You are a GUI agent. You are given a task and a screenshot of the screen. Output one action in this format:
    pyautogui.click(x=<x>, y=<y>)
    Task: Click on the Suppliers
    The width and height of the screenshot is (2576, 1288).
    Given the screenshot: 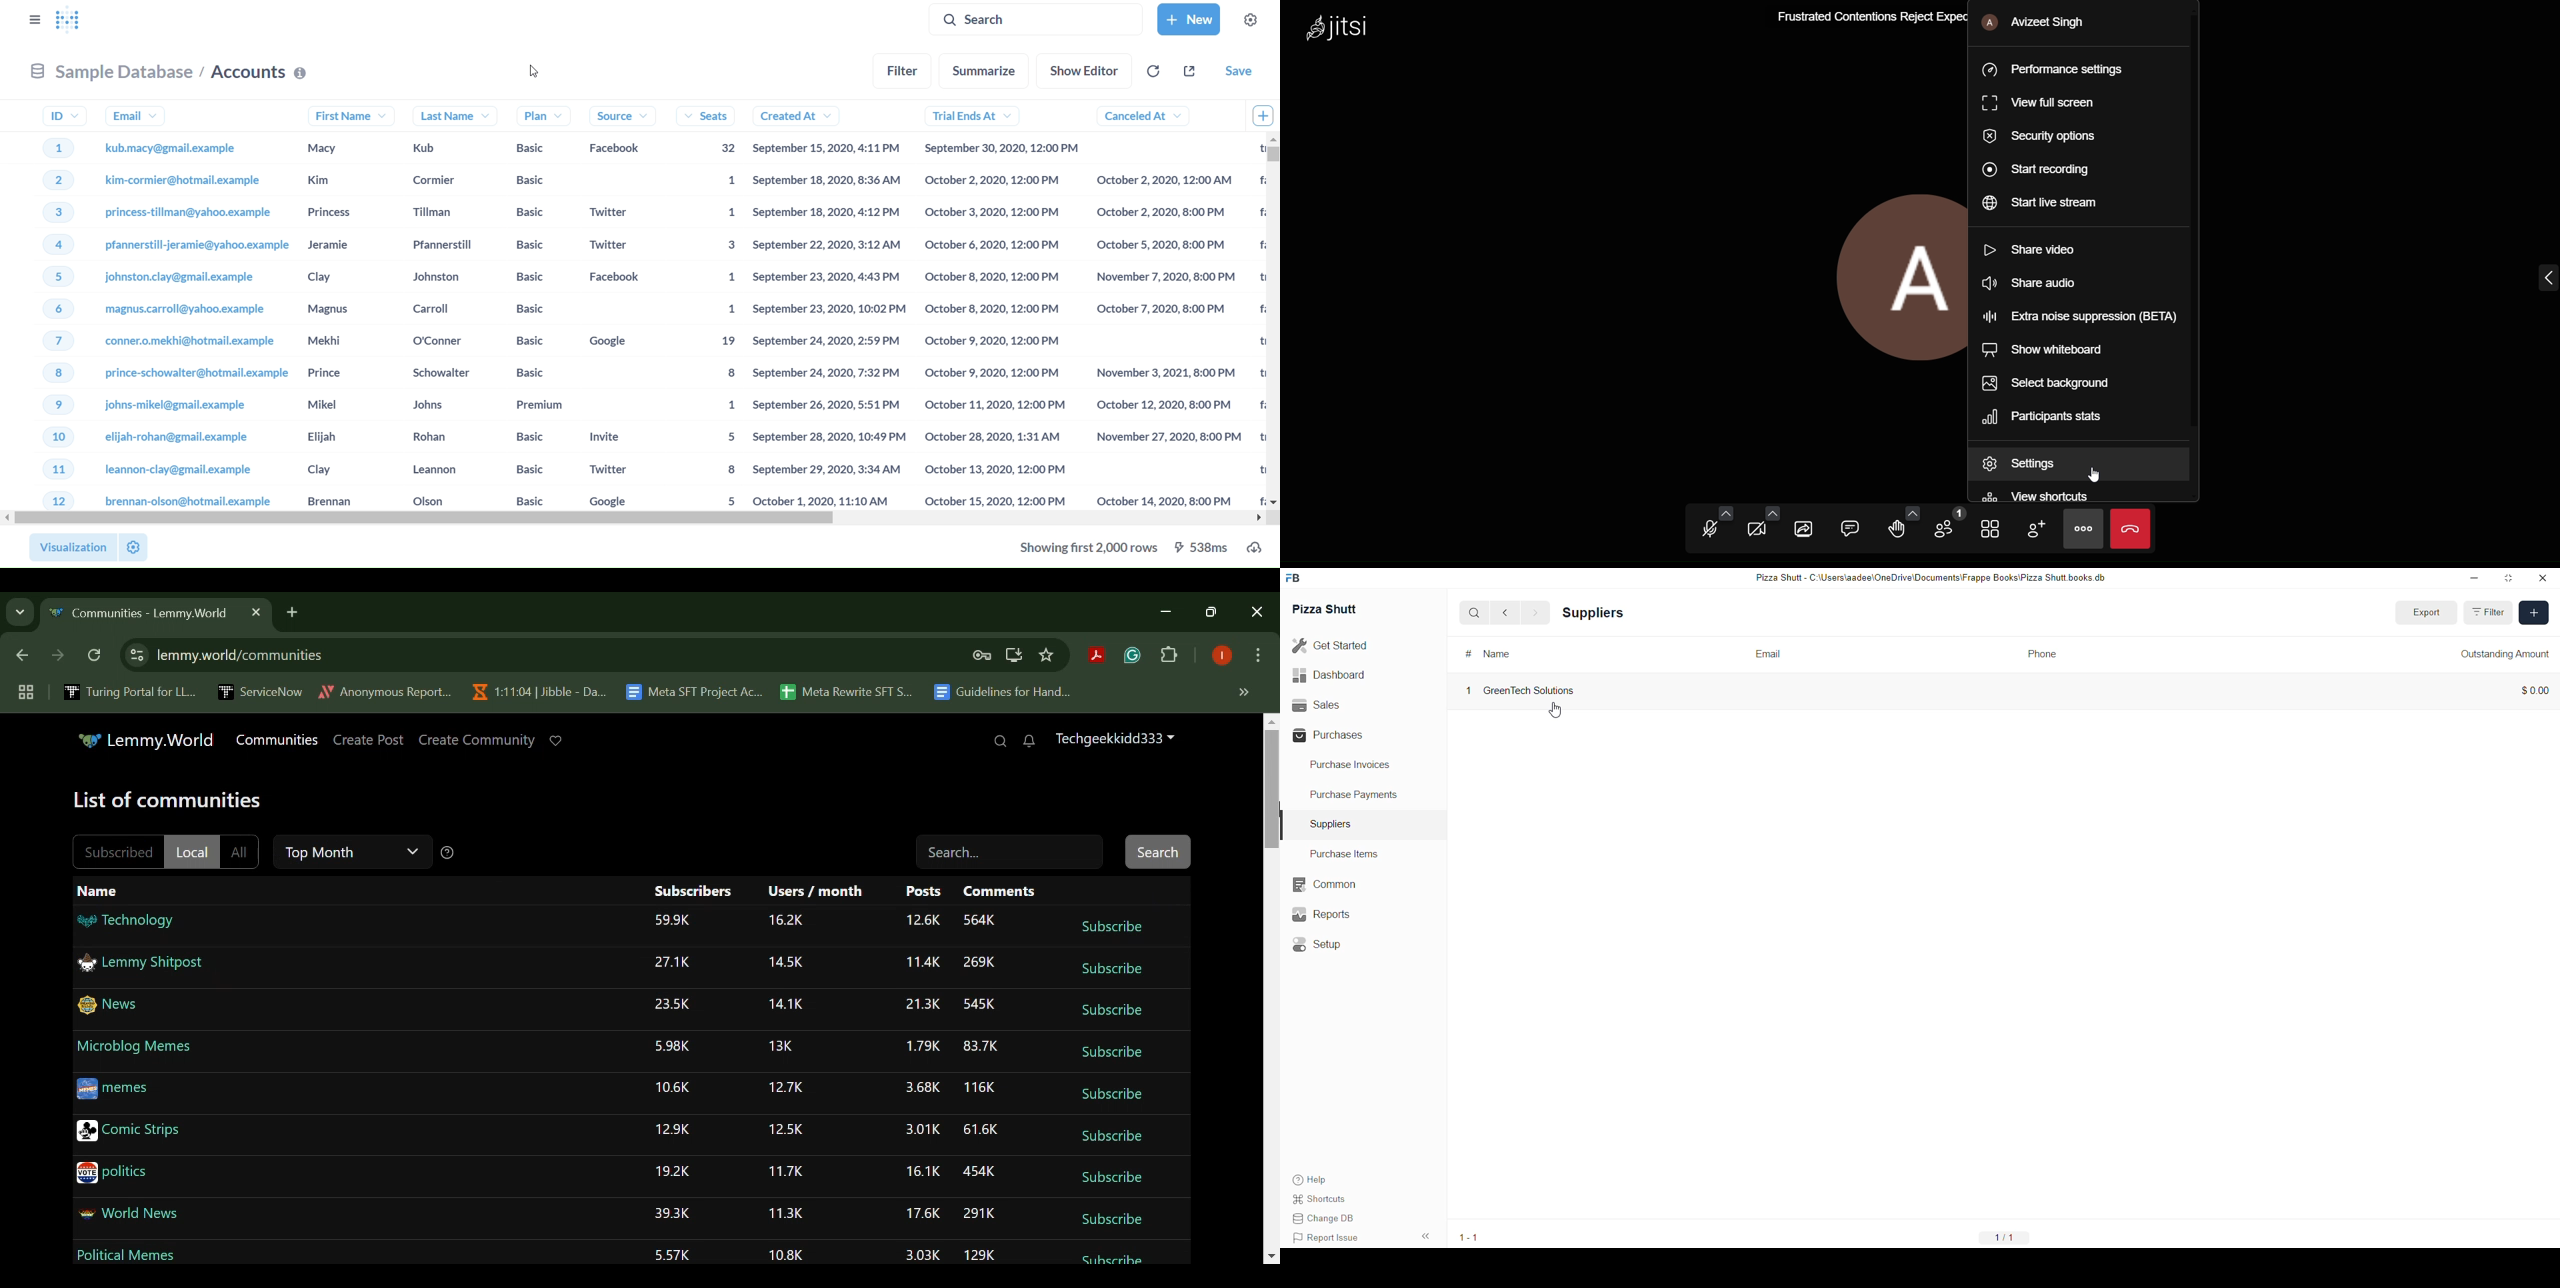 What is the action you would take?
    pyautogui.click(x=1333, y=823)
    